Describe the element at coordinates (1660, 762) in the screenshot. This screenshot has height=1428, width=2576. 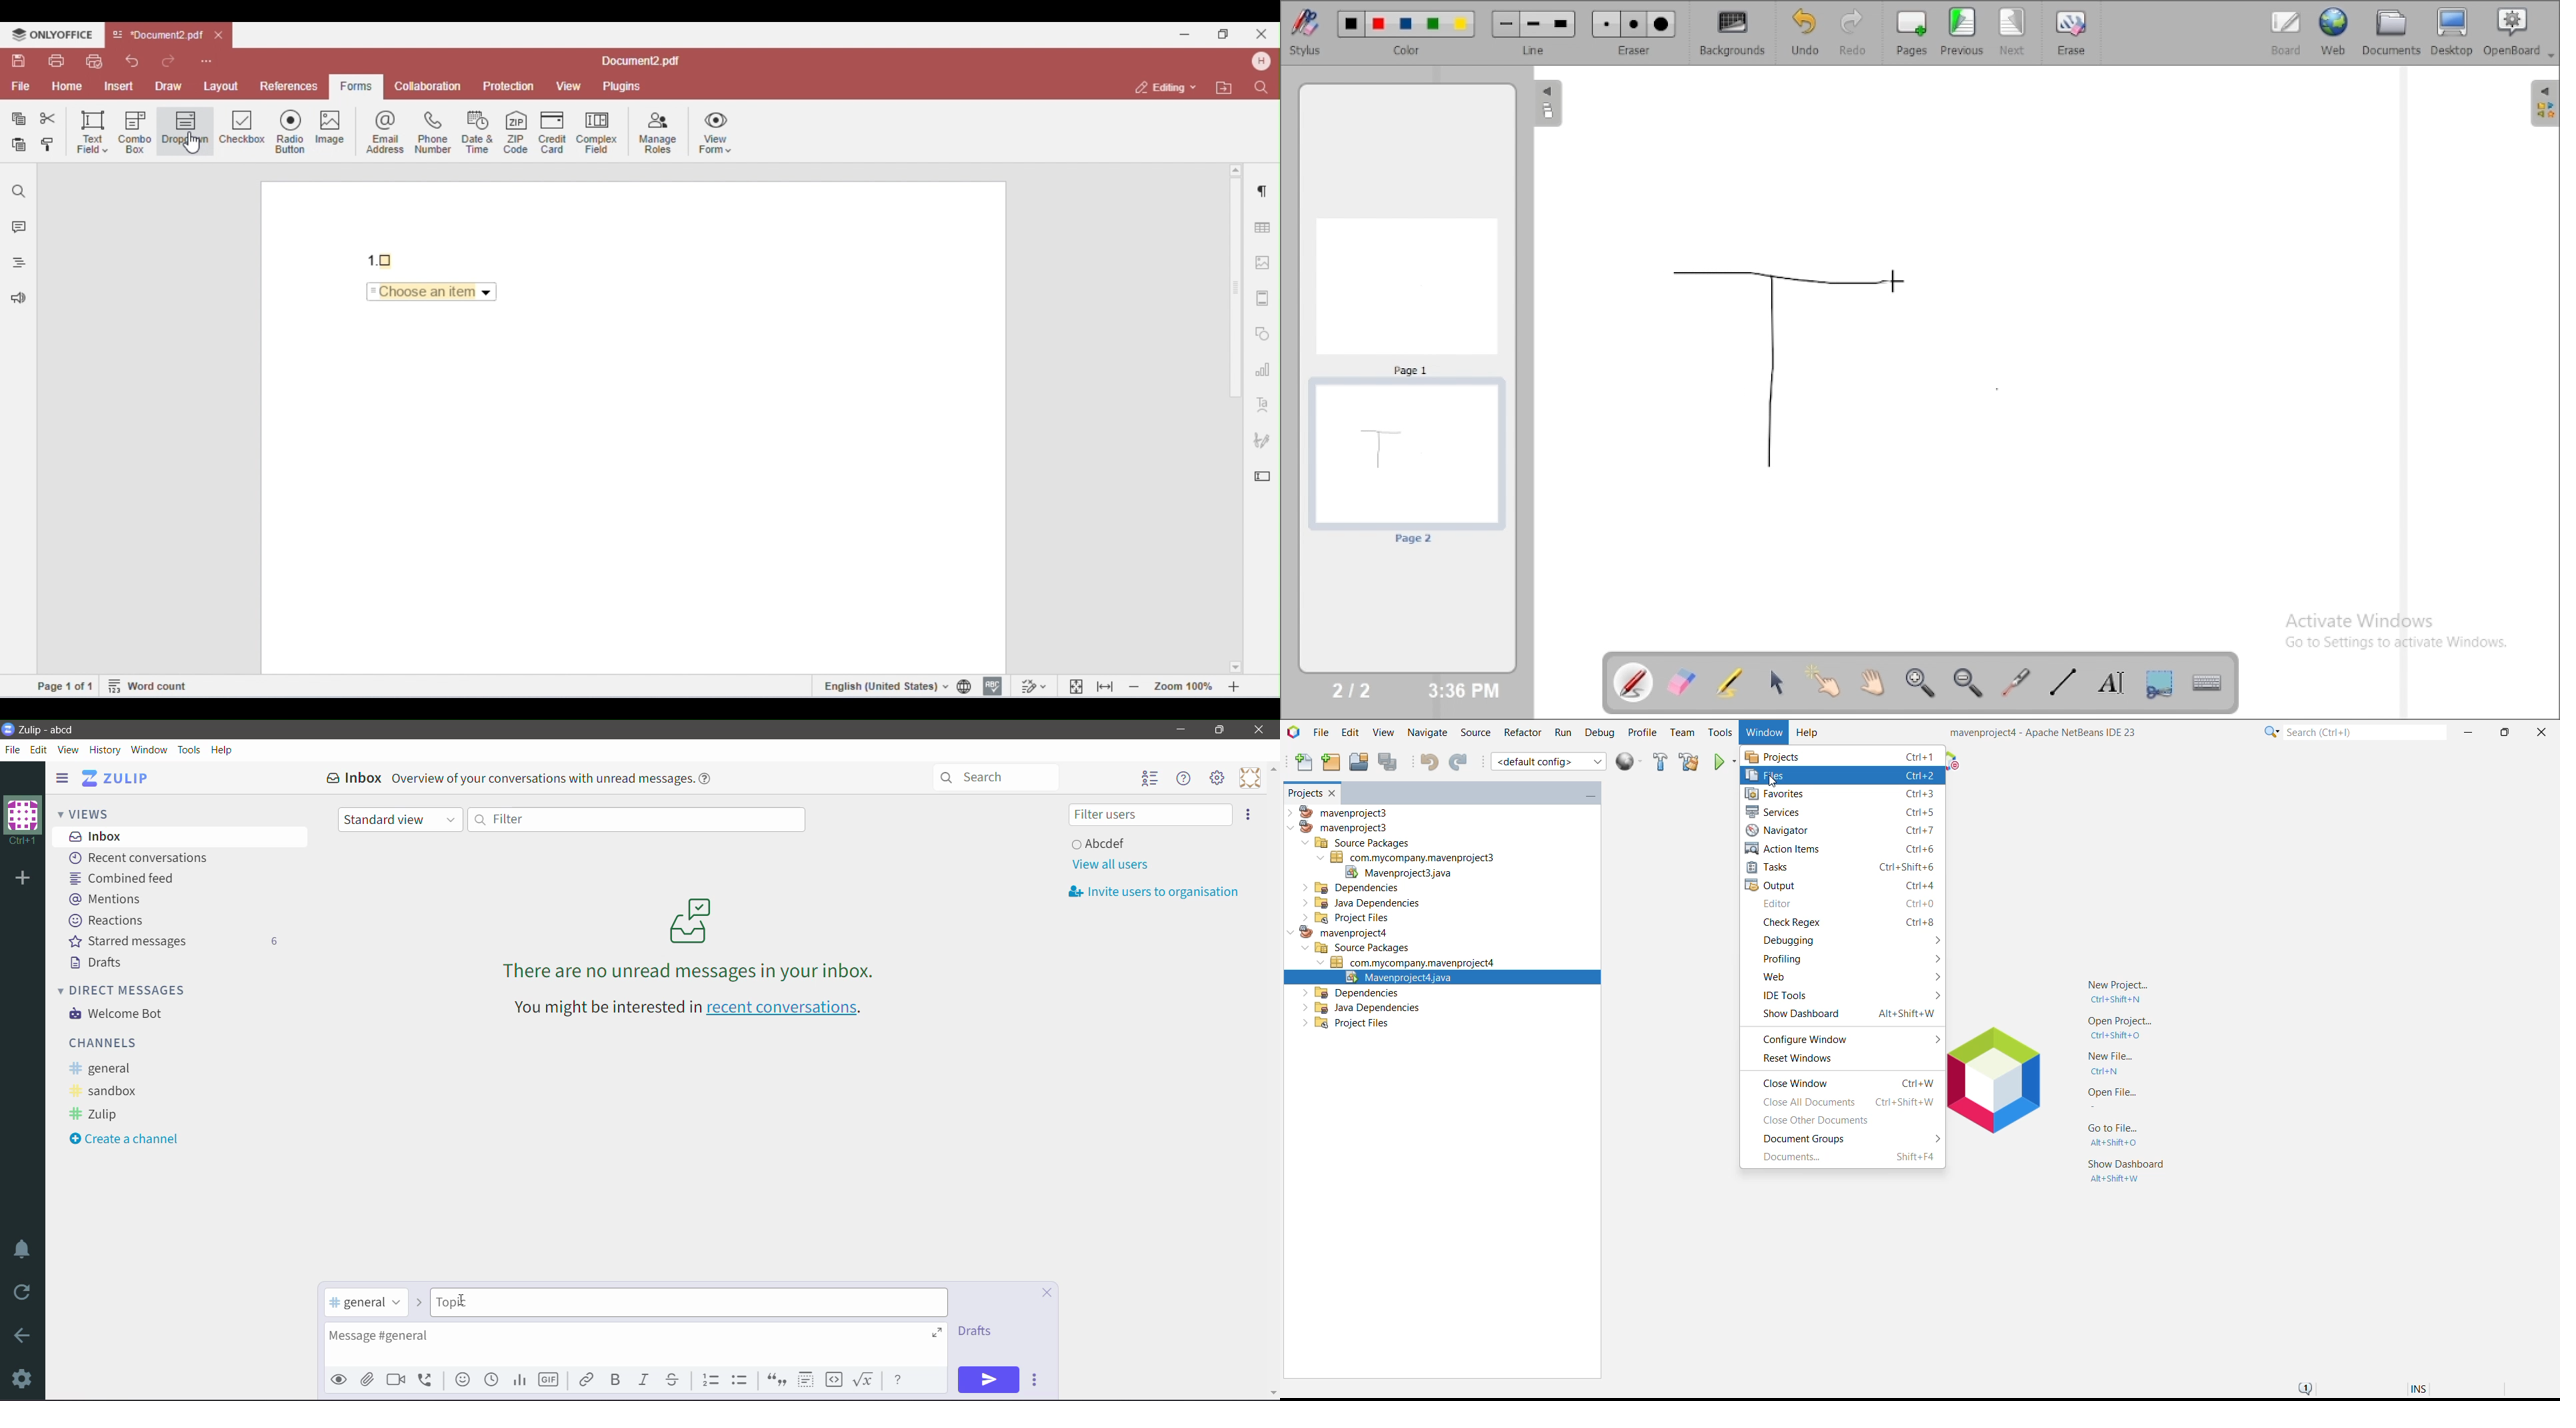
I see `Build Project` at that location.